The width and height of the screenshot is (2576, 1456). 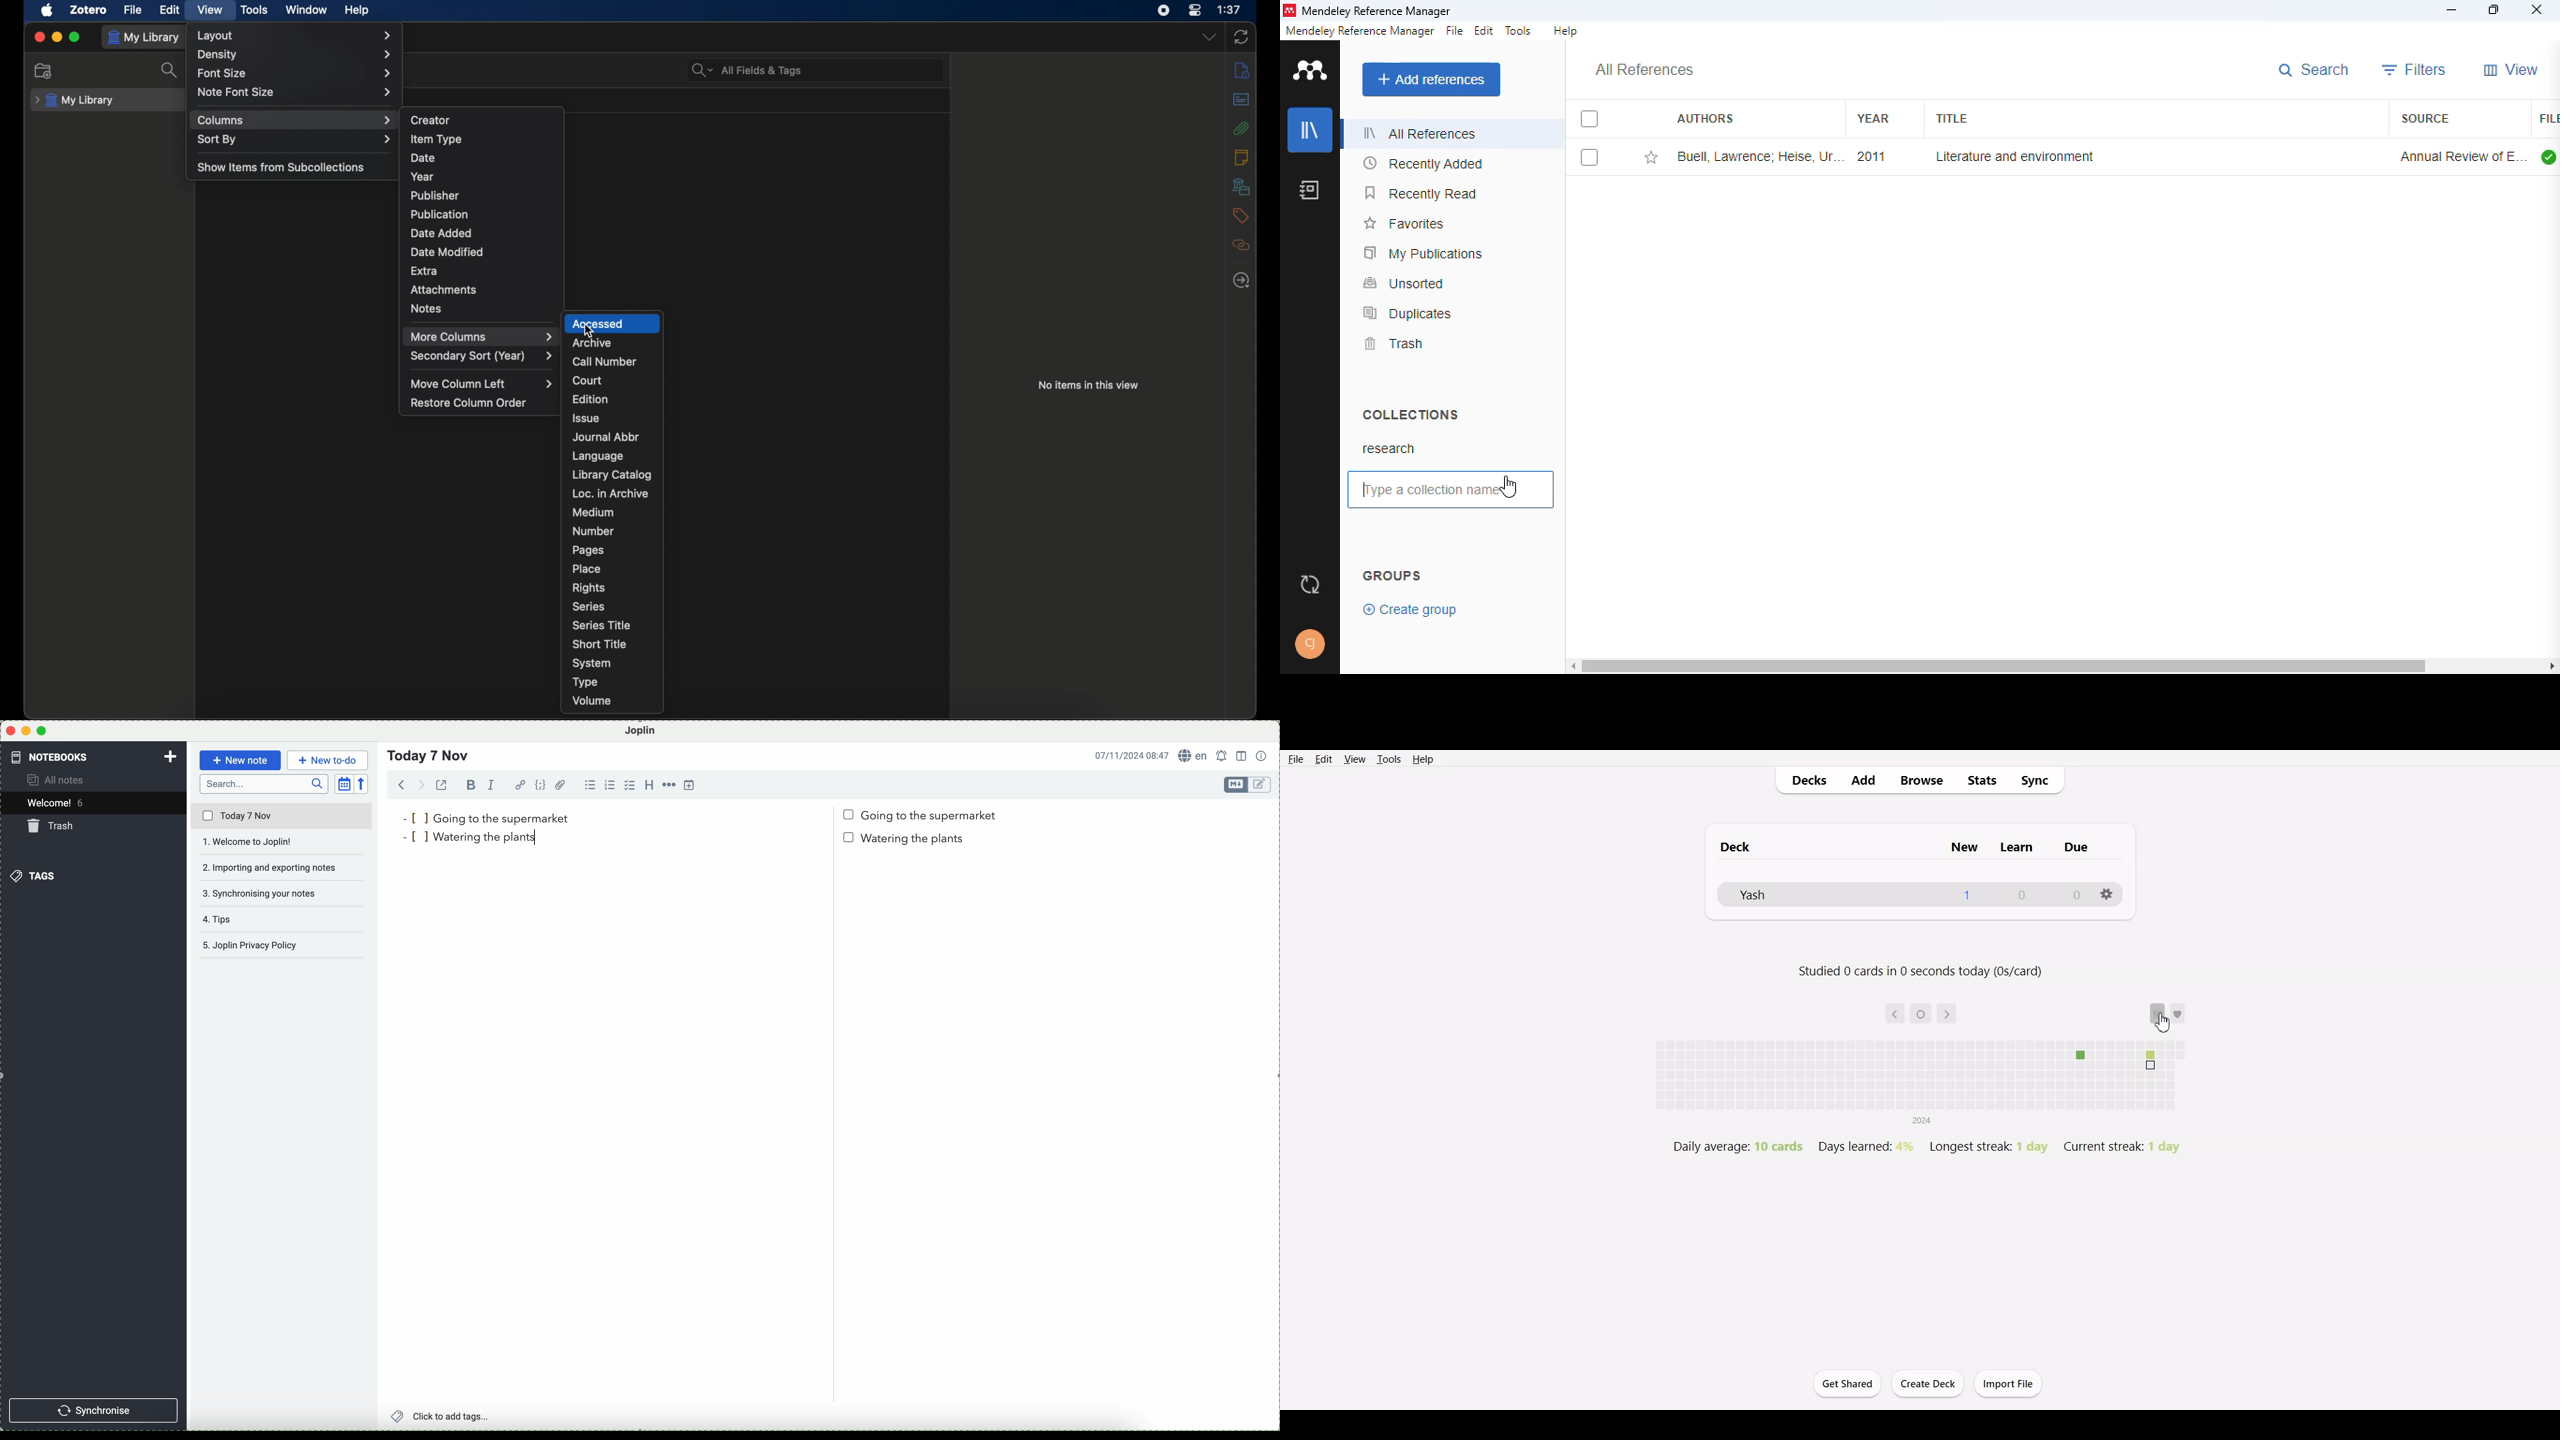 What do you see at coordinates (282, 842) in the screenshot?
I see `welcome to Joplin` at bounding box center [282, 842].